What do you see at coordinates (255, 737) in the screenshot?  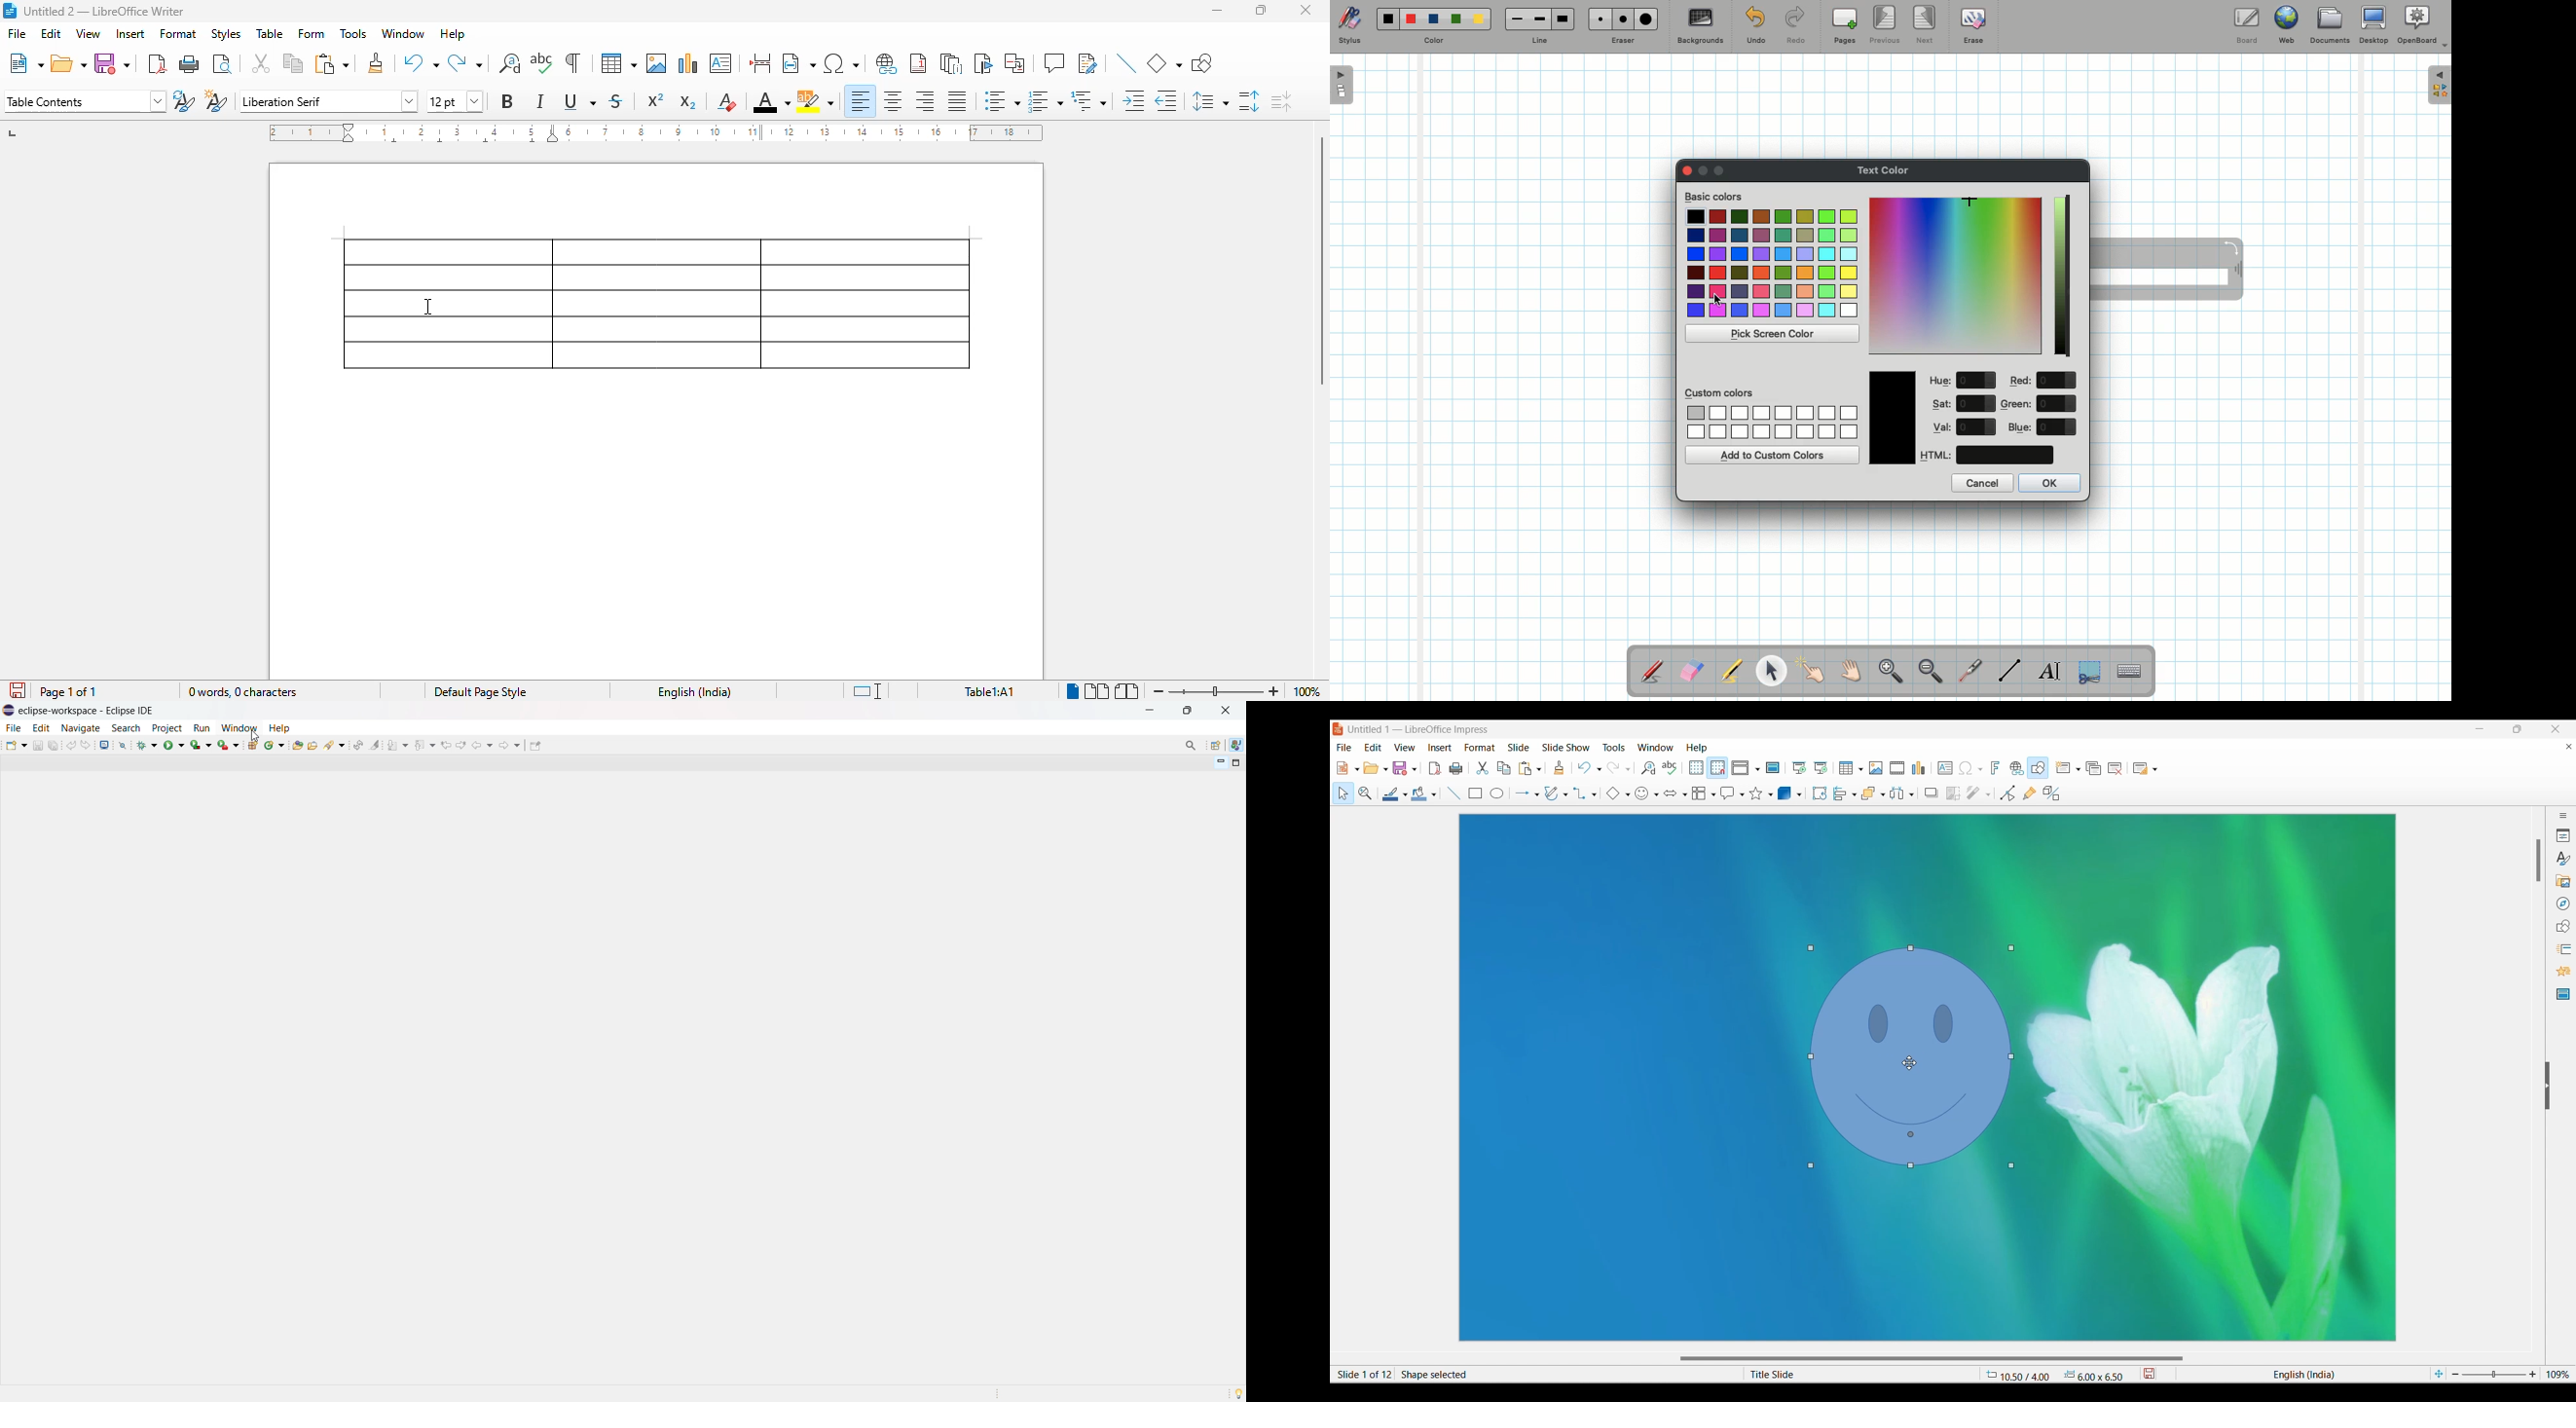 I see `cursor` at bounding box center [255, 737].